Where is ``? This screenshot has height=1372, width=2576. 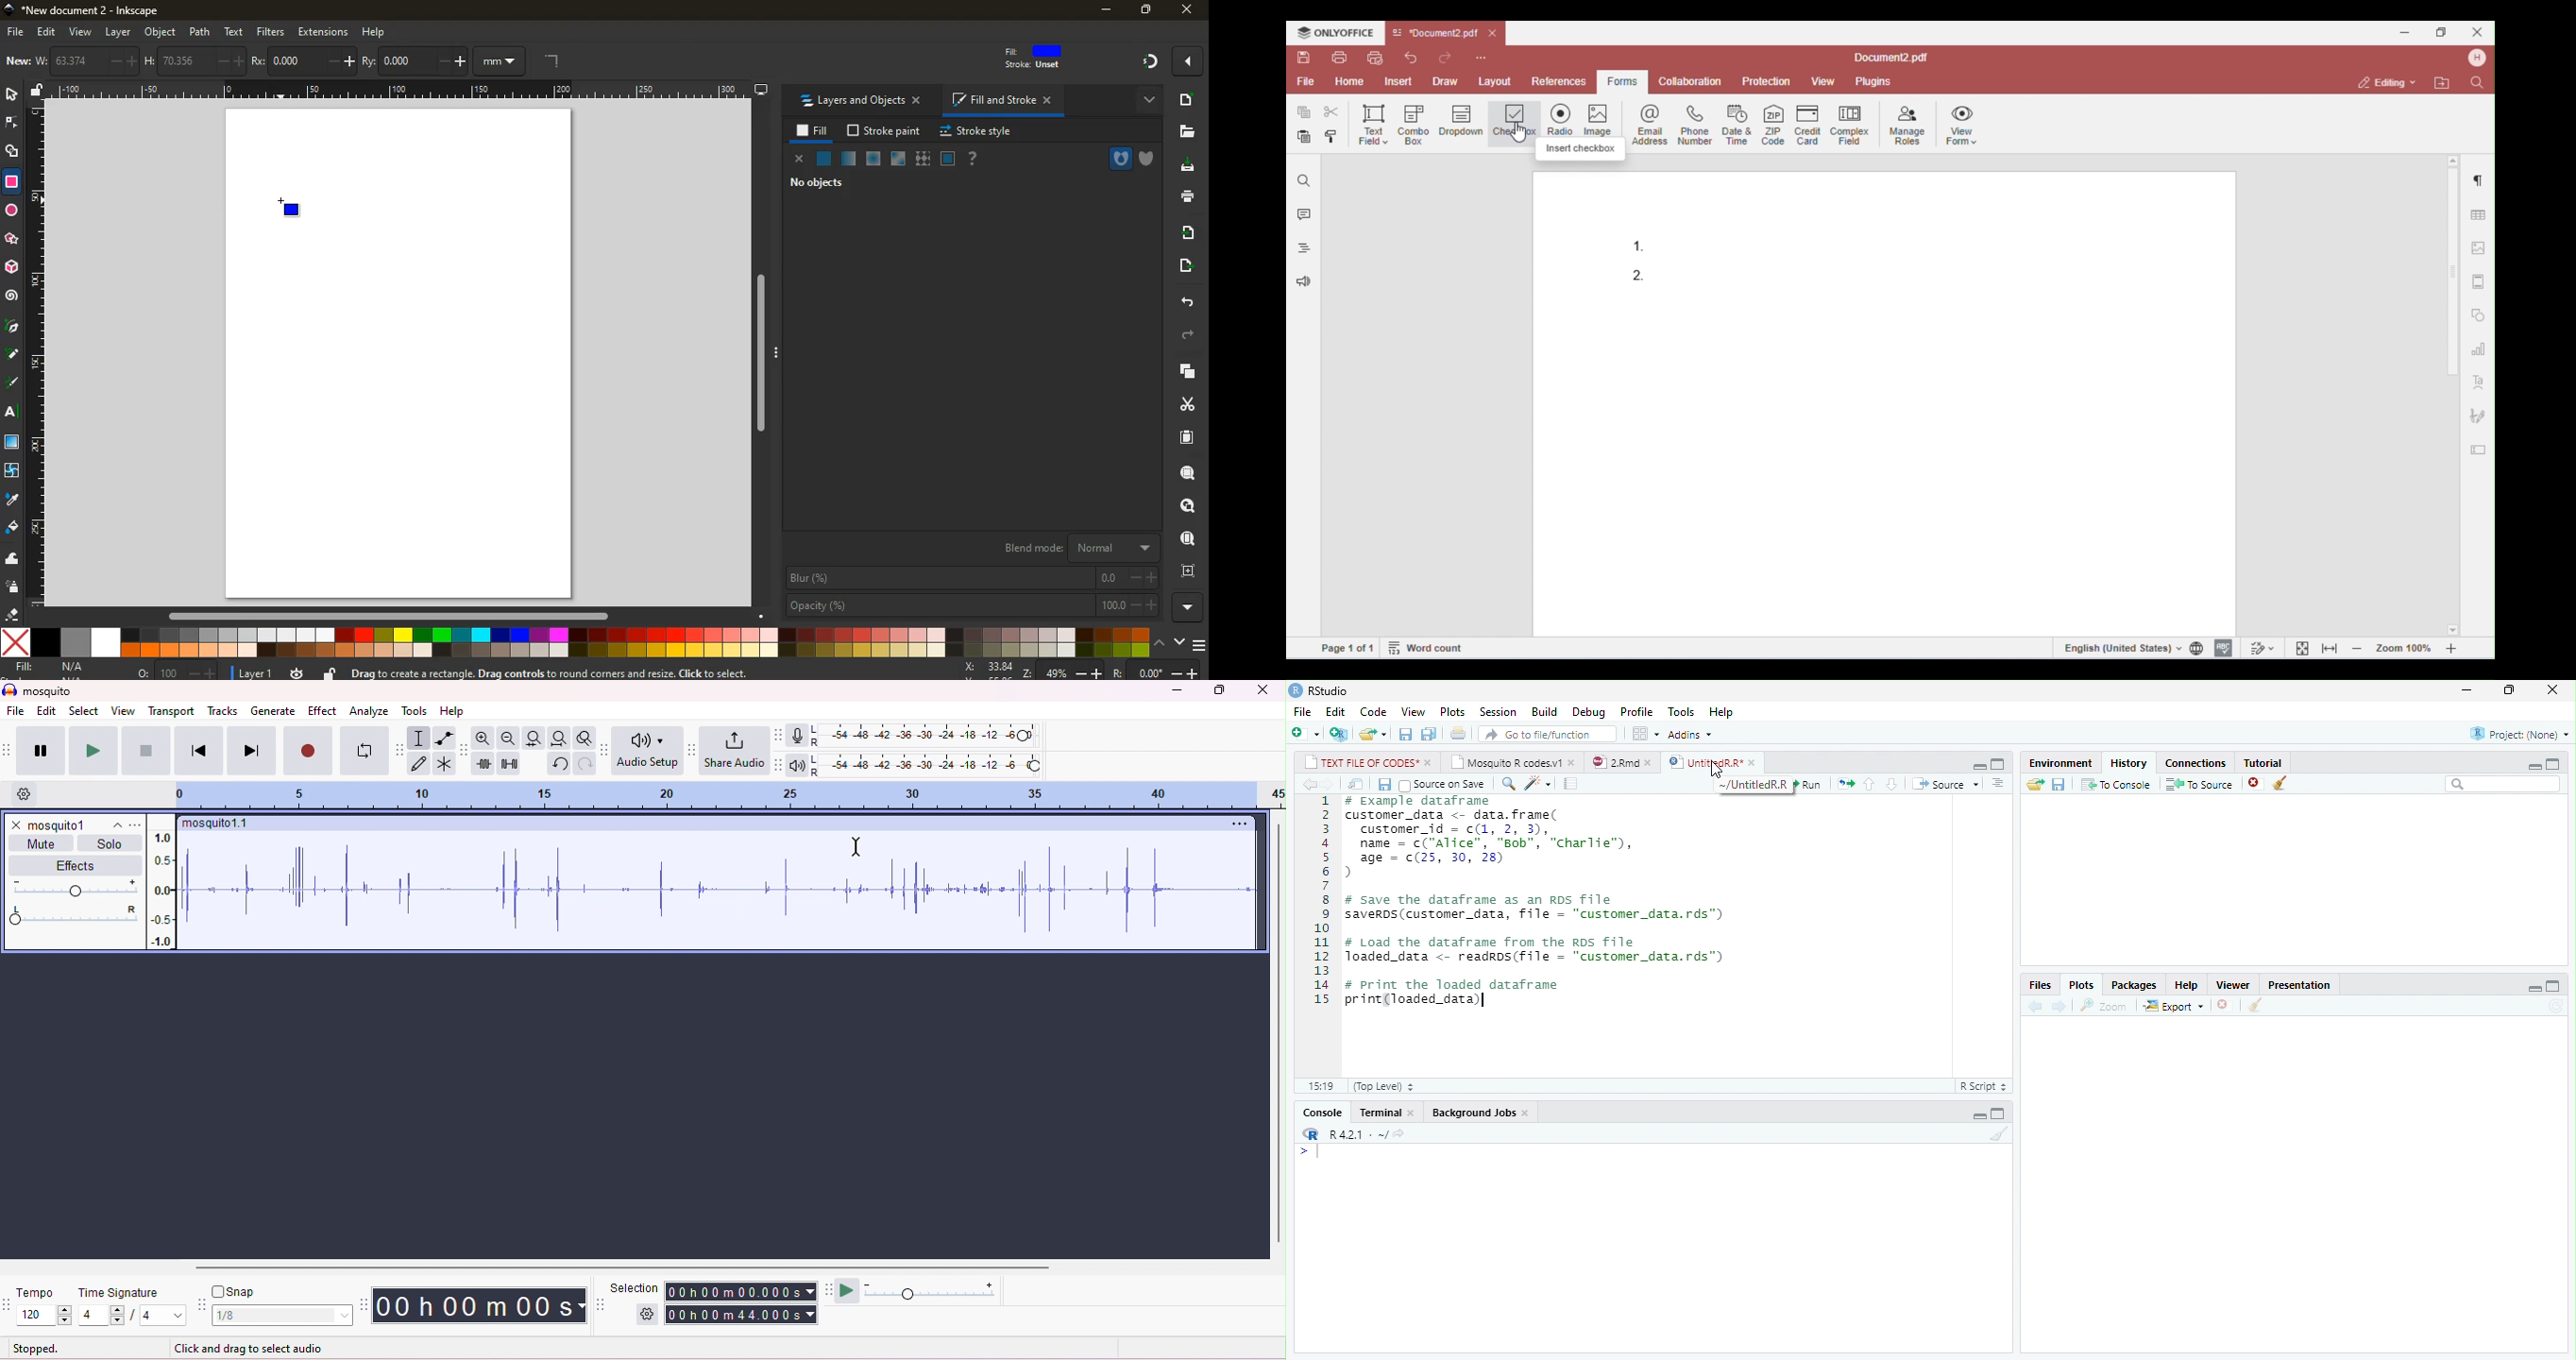  is located at coordinates (12, 212).